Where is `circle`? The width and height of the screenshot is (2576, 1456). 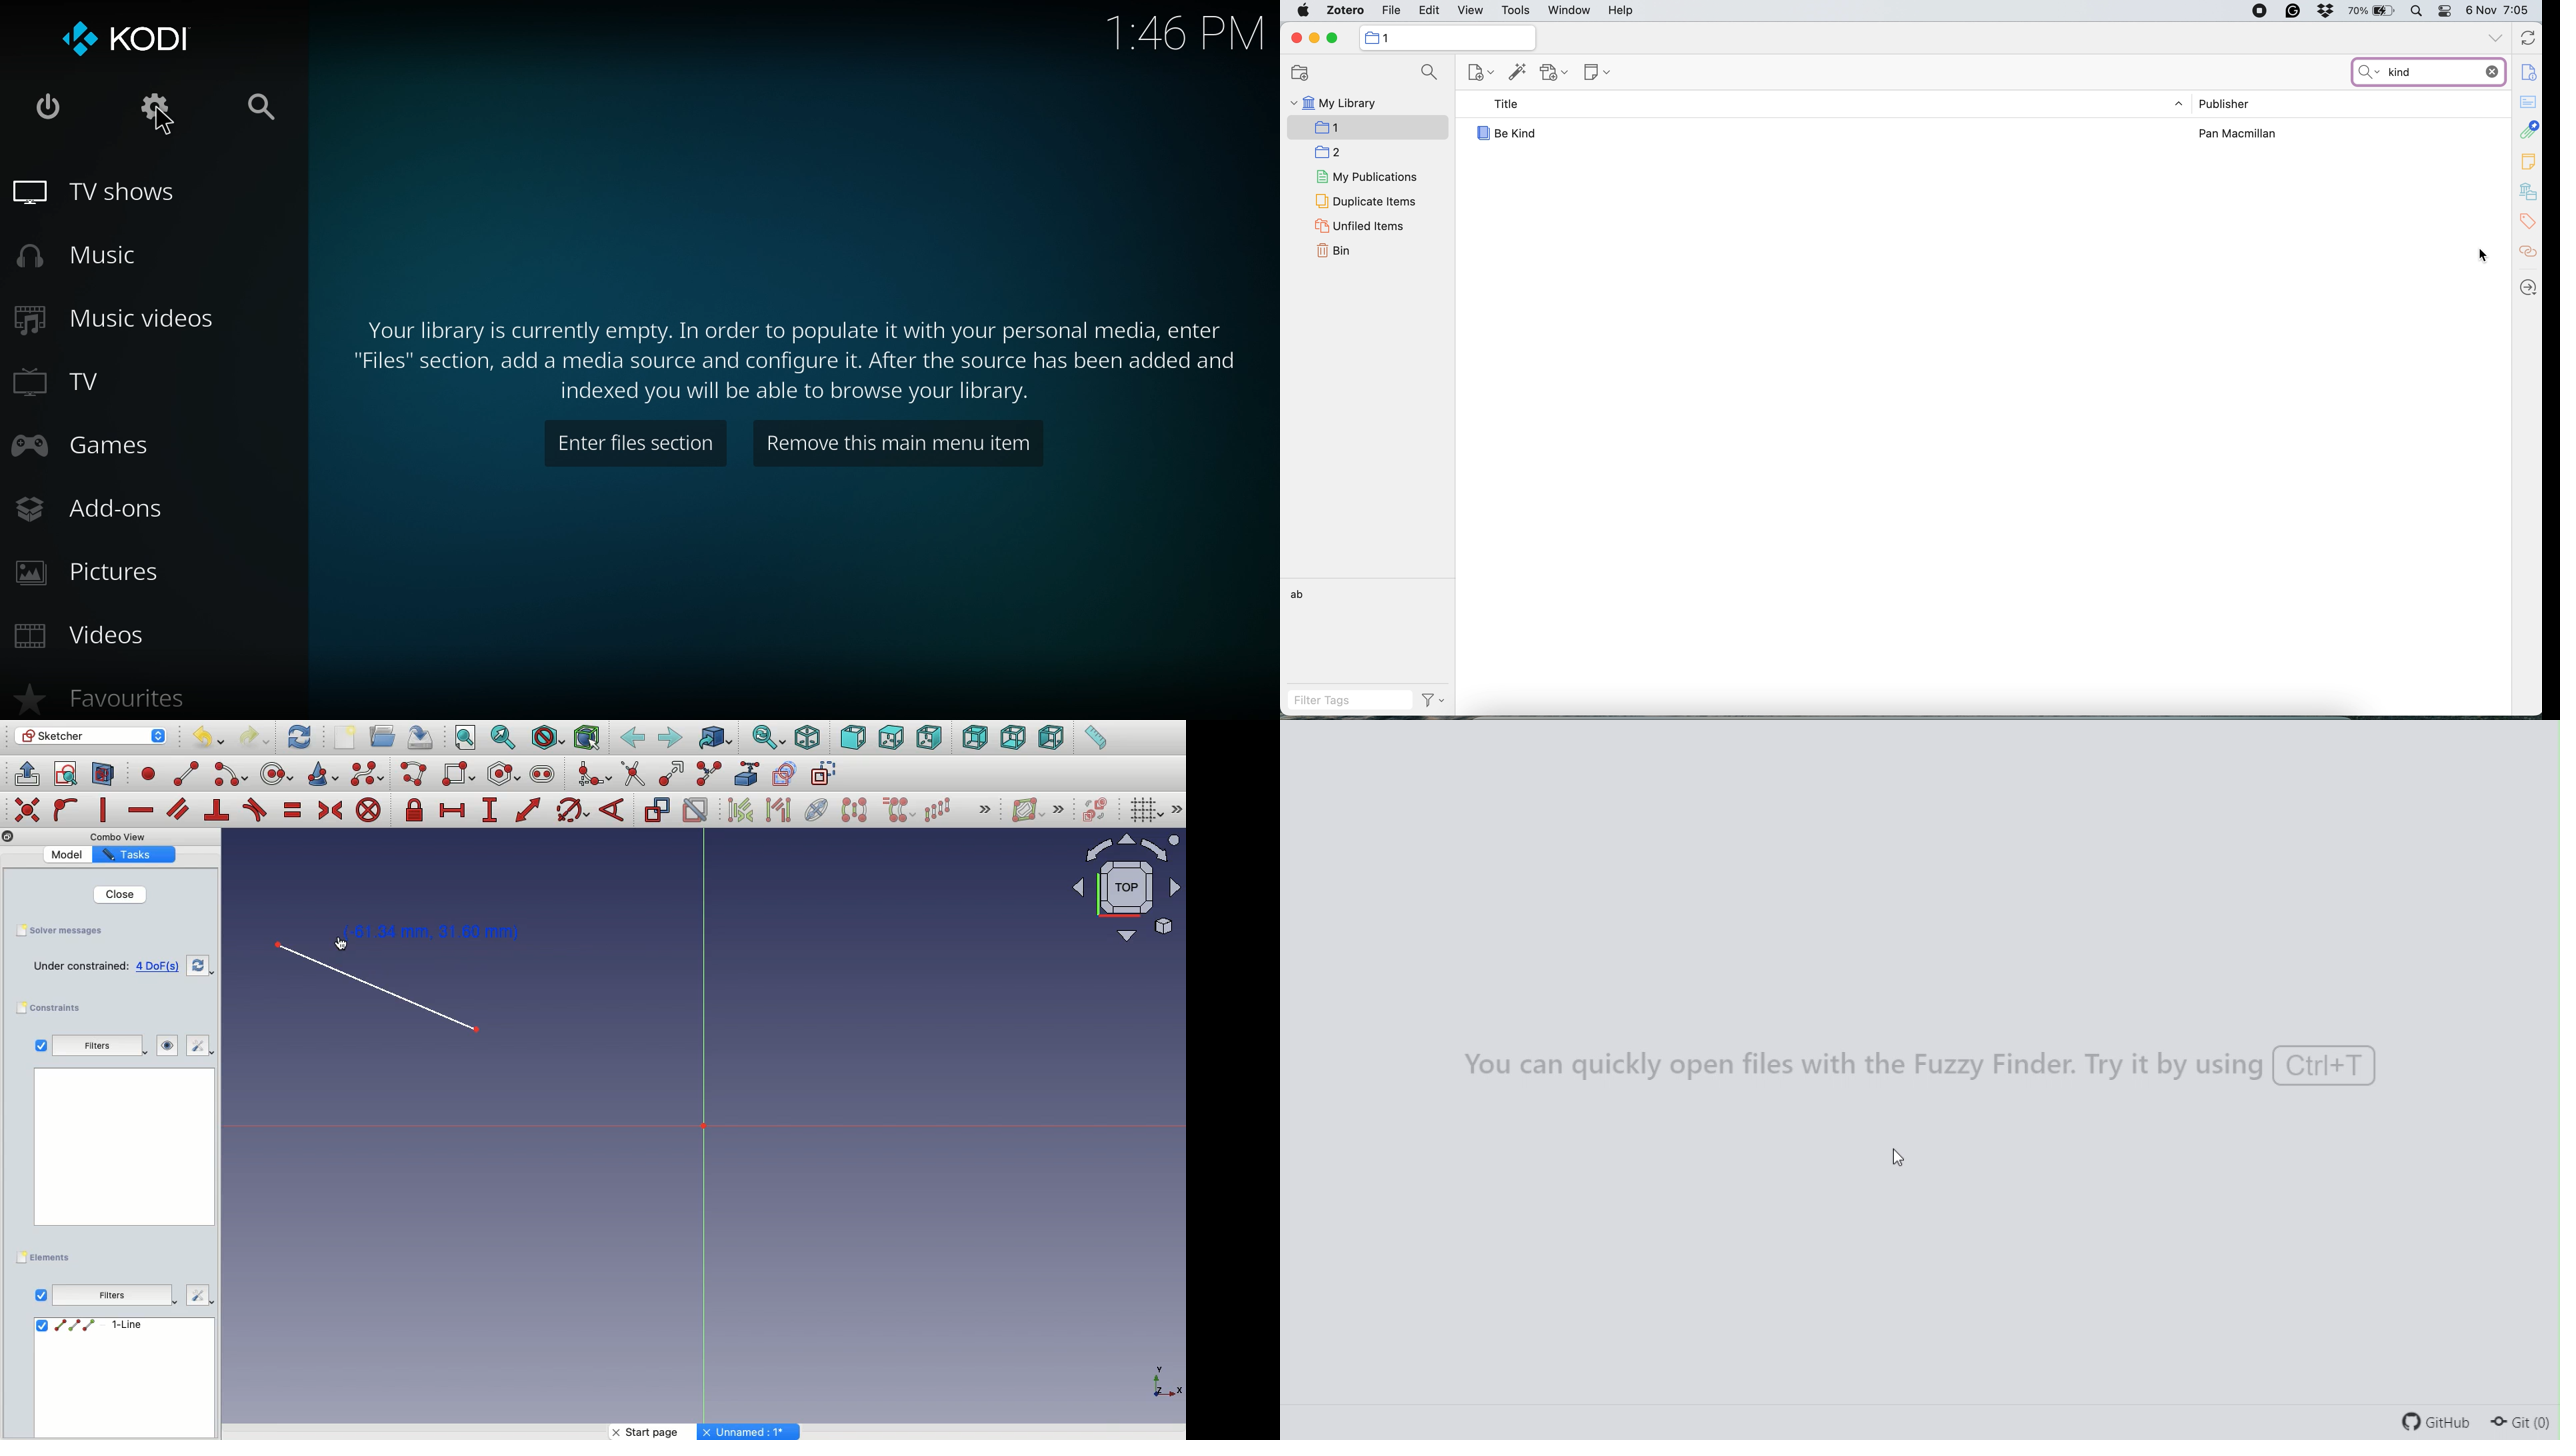 circle is located at coordinates (278, 774).